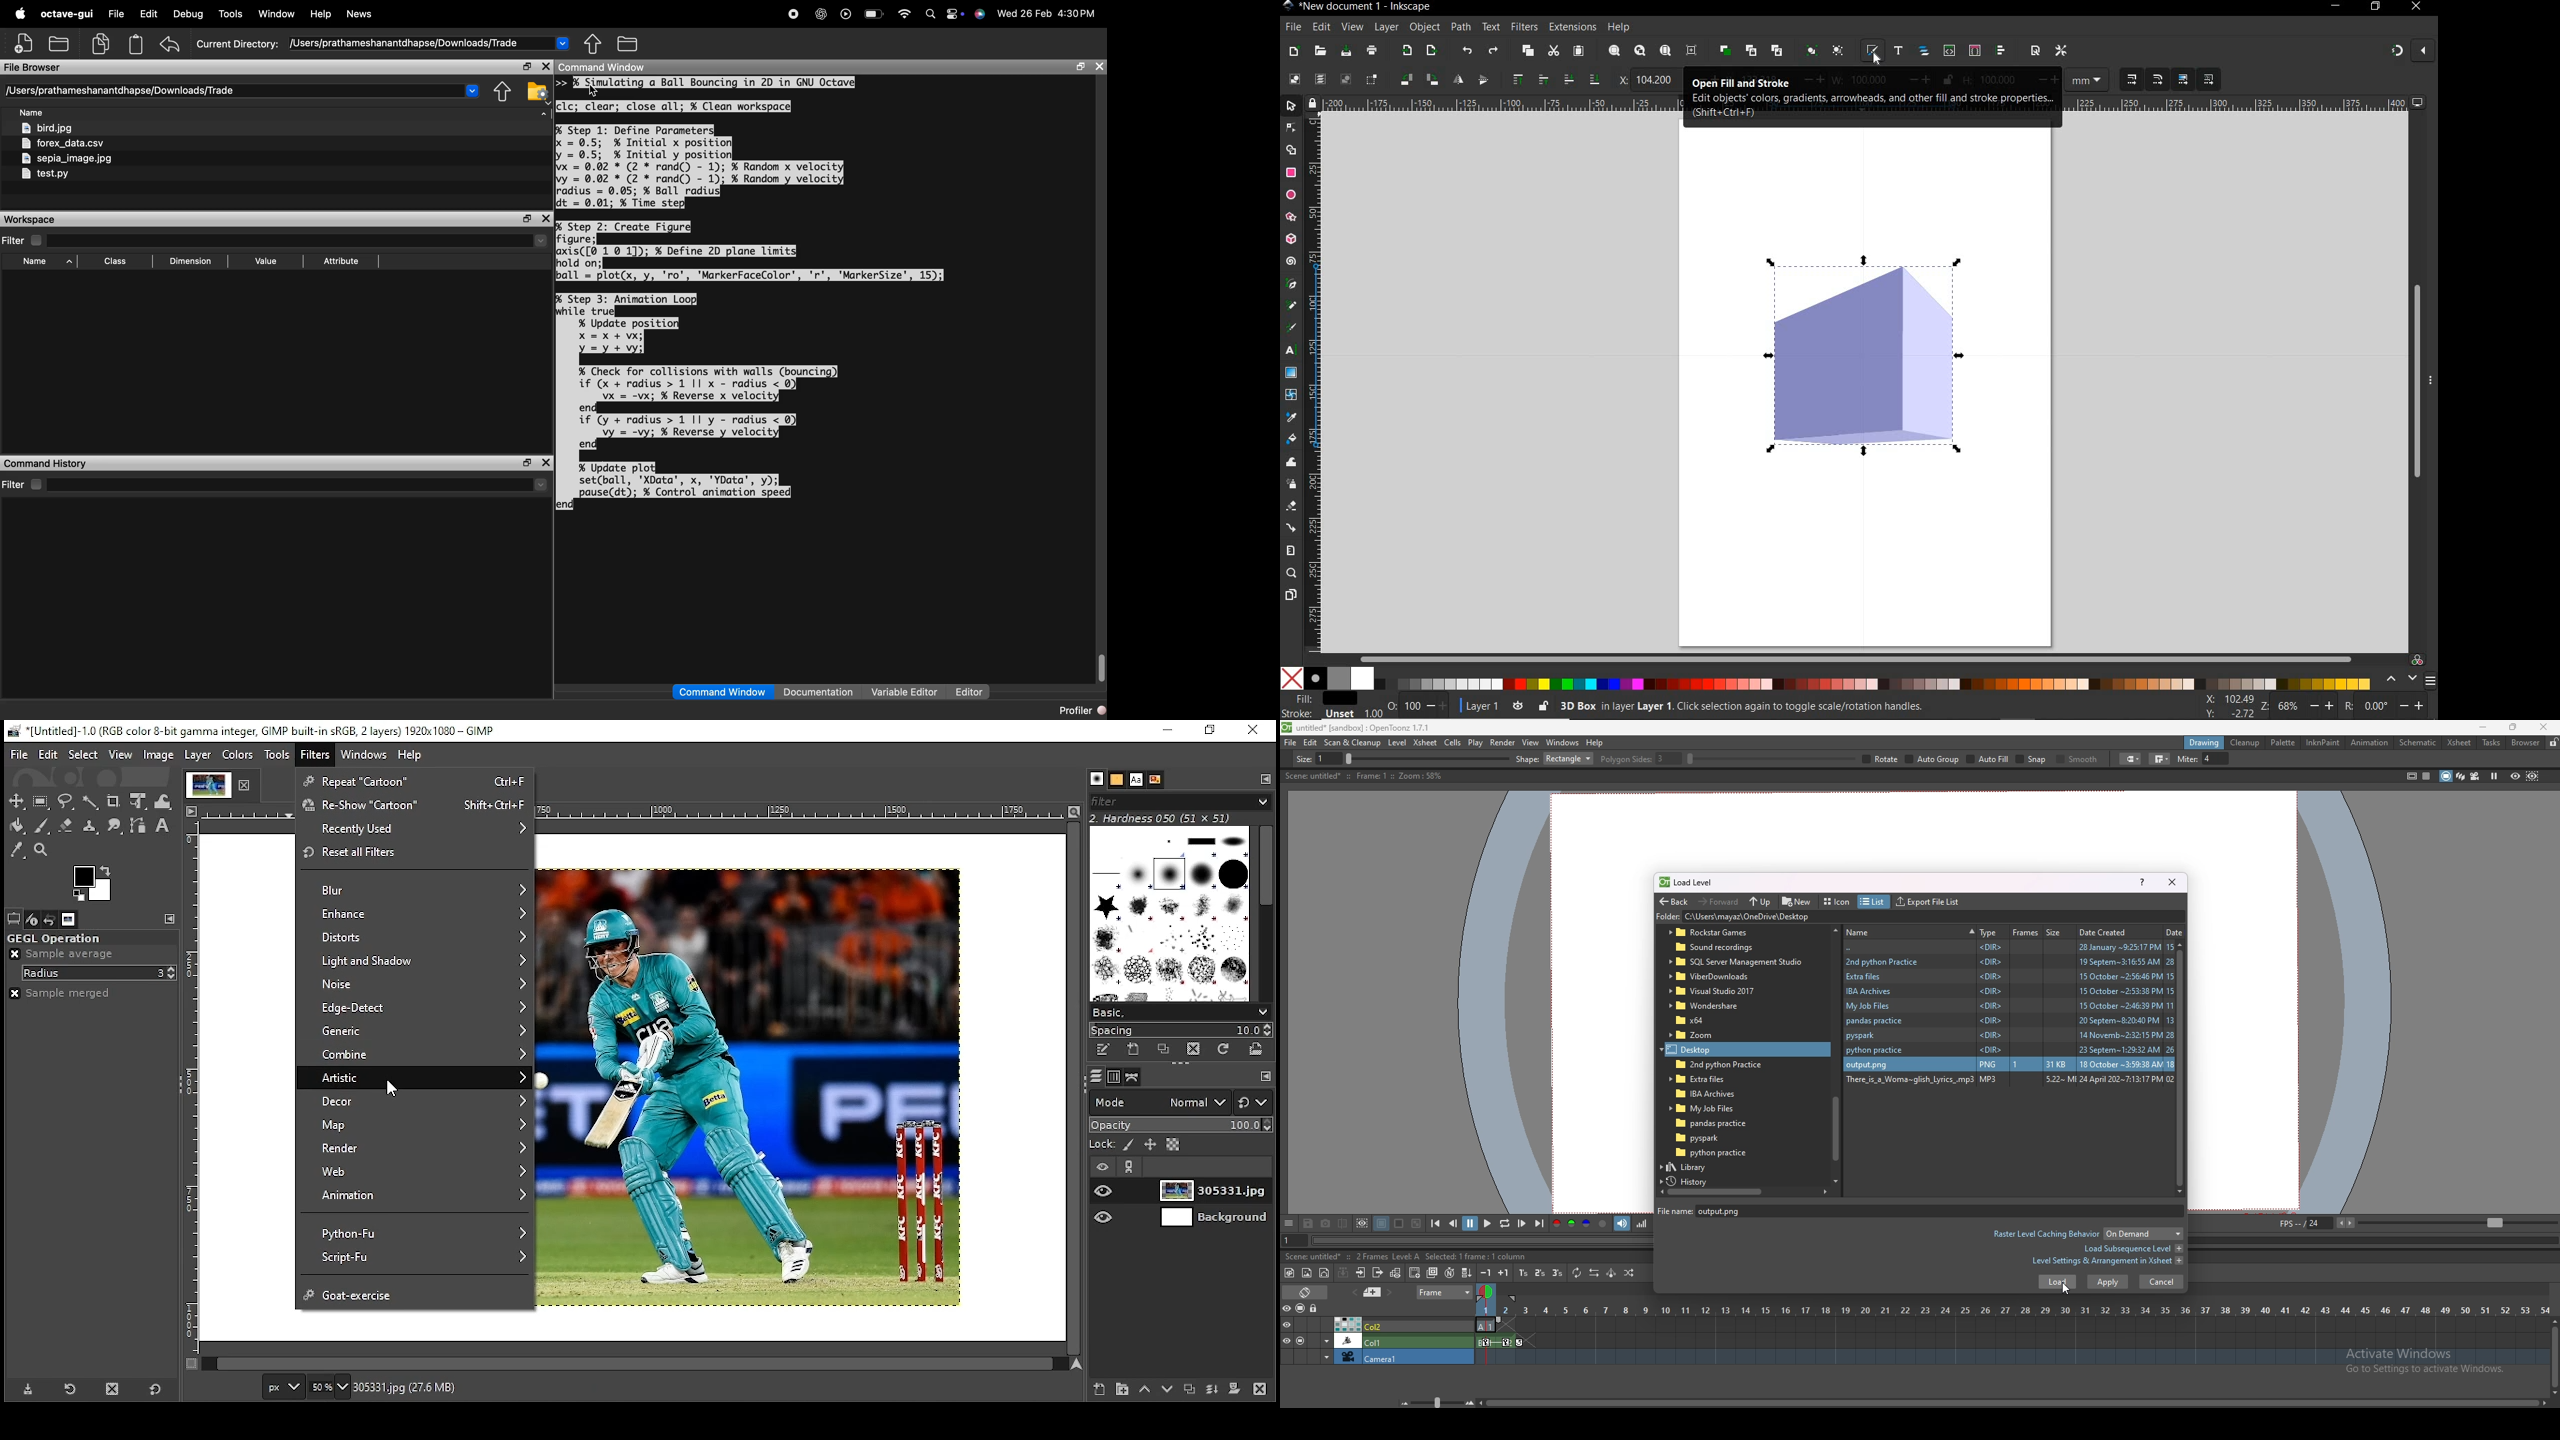 The image size is (2576, 1456). Describe the element at coordinates (67, 14) in the screenshot. I see `octave-gui` at that location.